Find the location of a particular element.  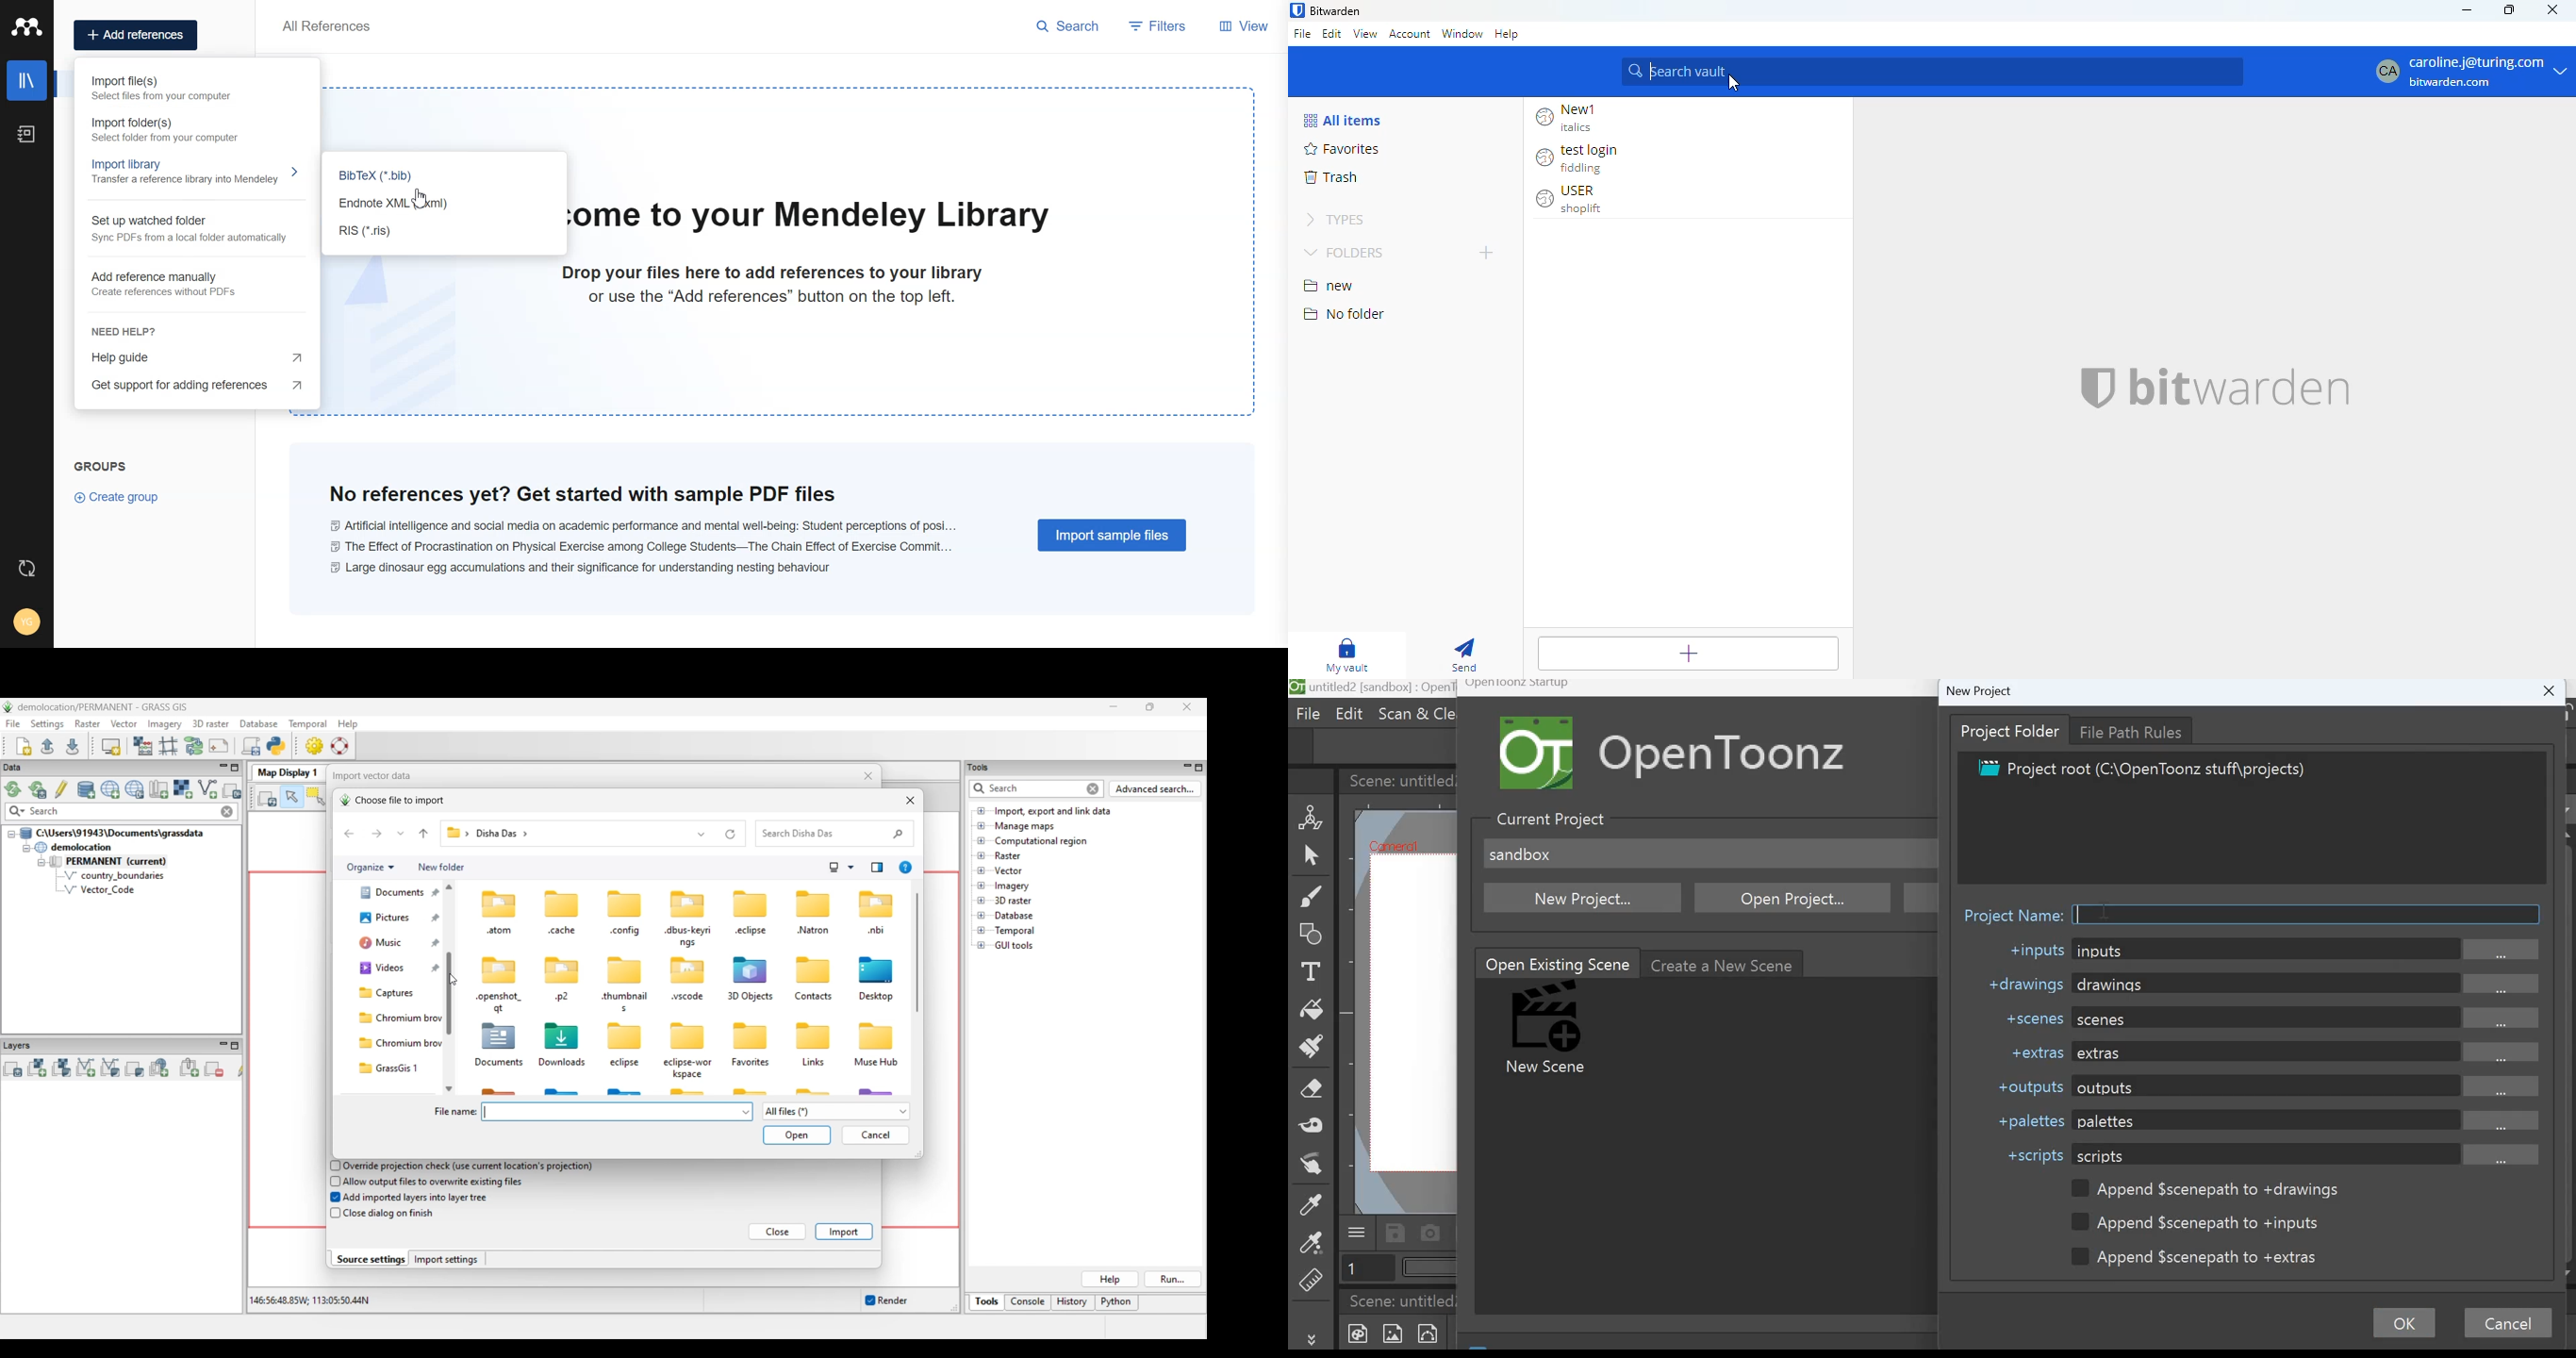

edit is located at coordinates (1333, 32).